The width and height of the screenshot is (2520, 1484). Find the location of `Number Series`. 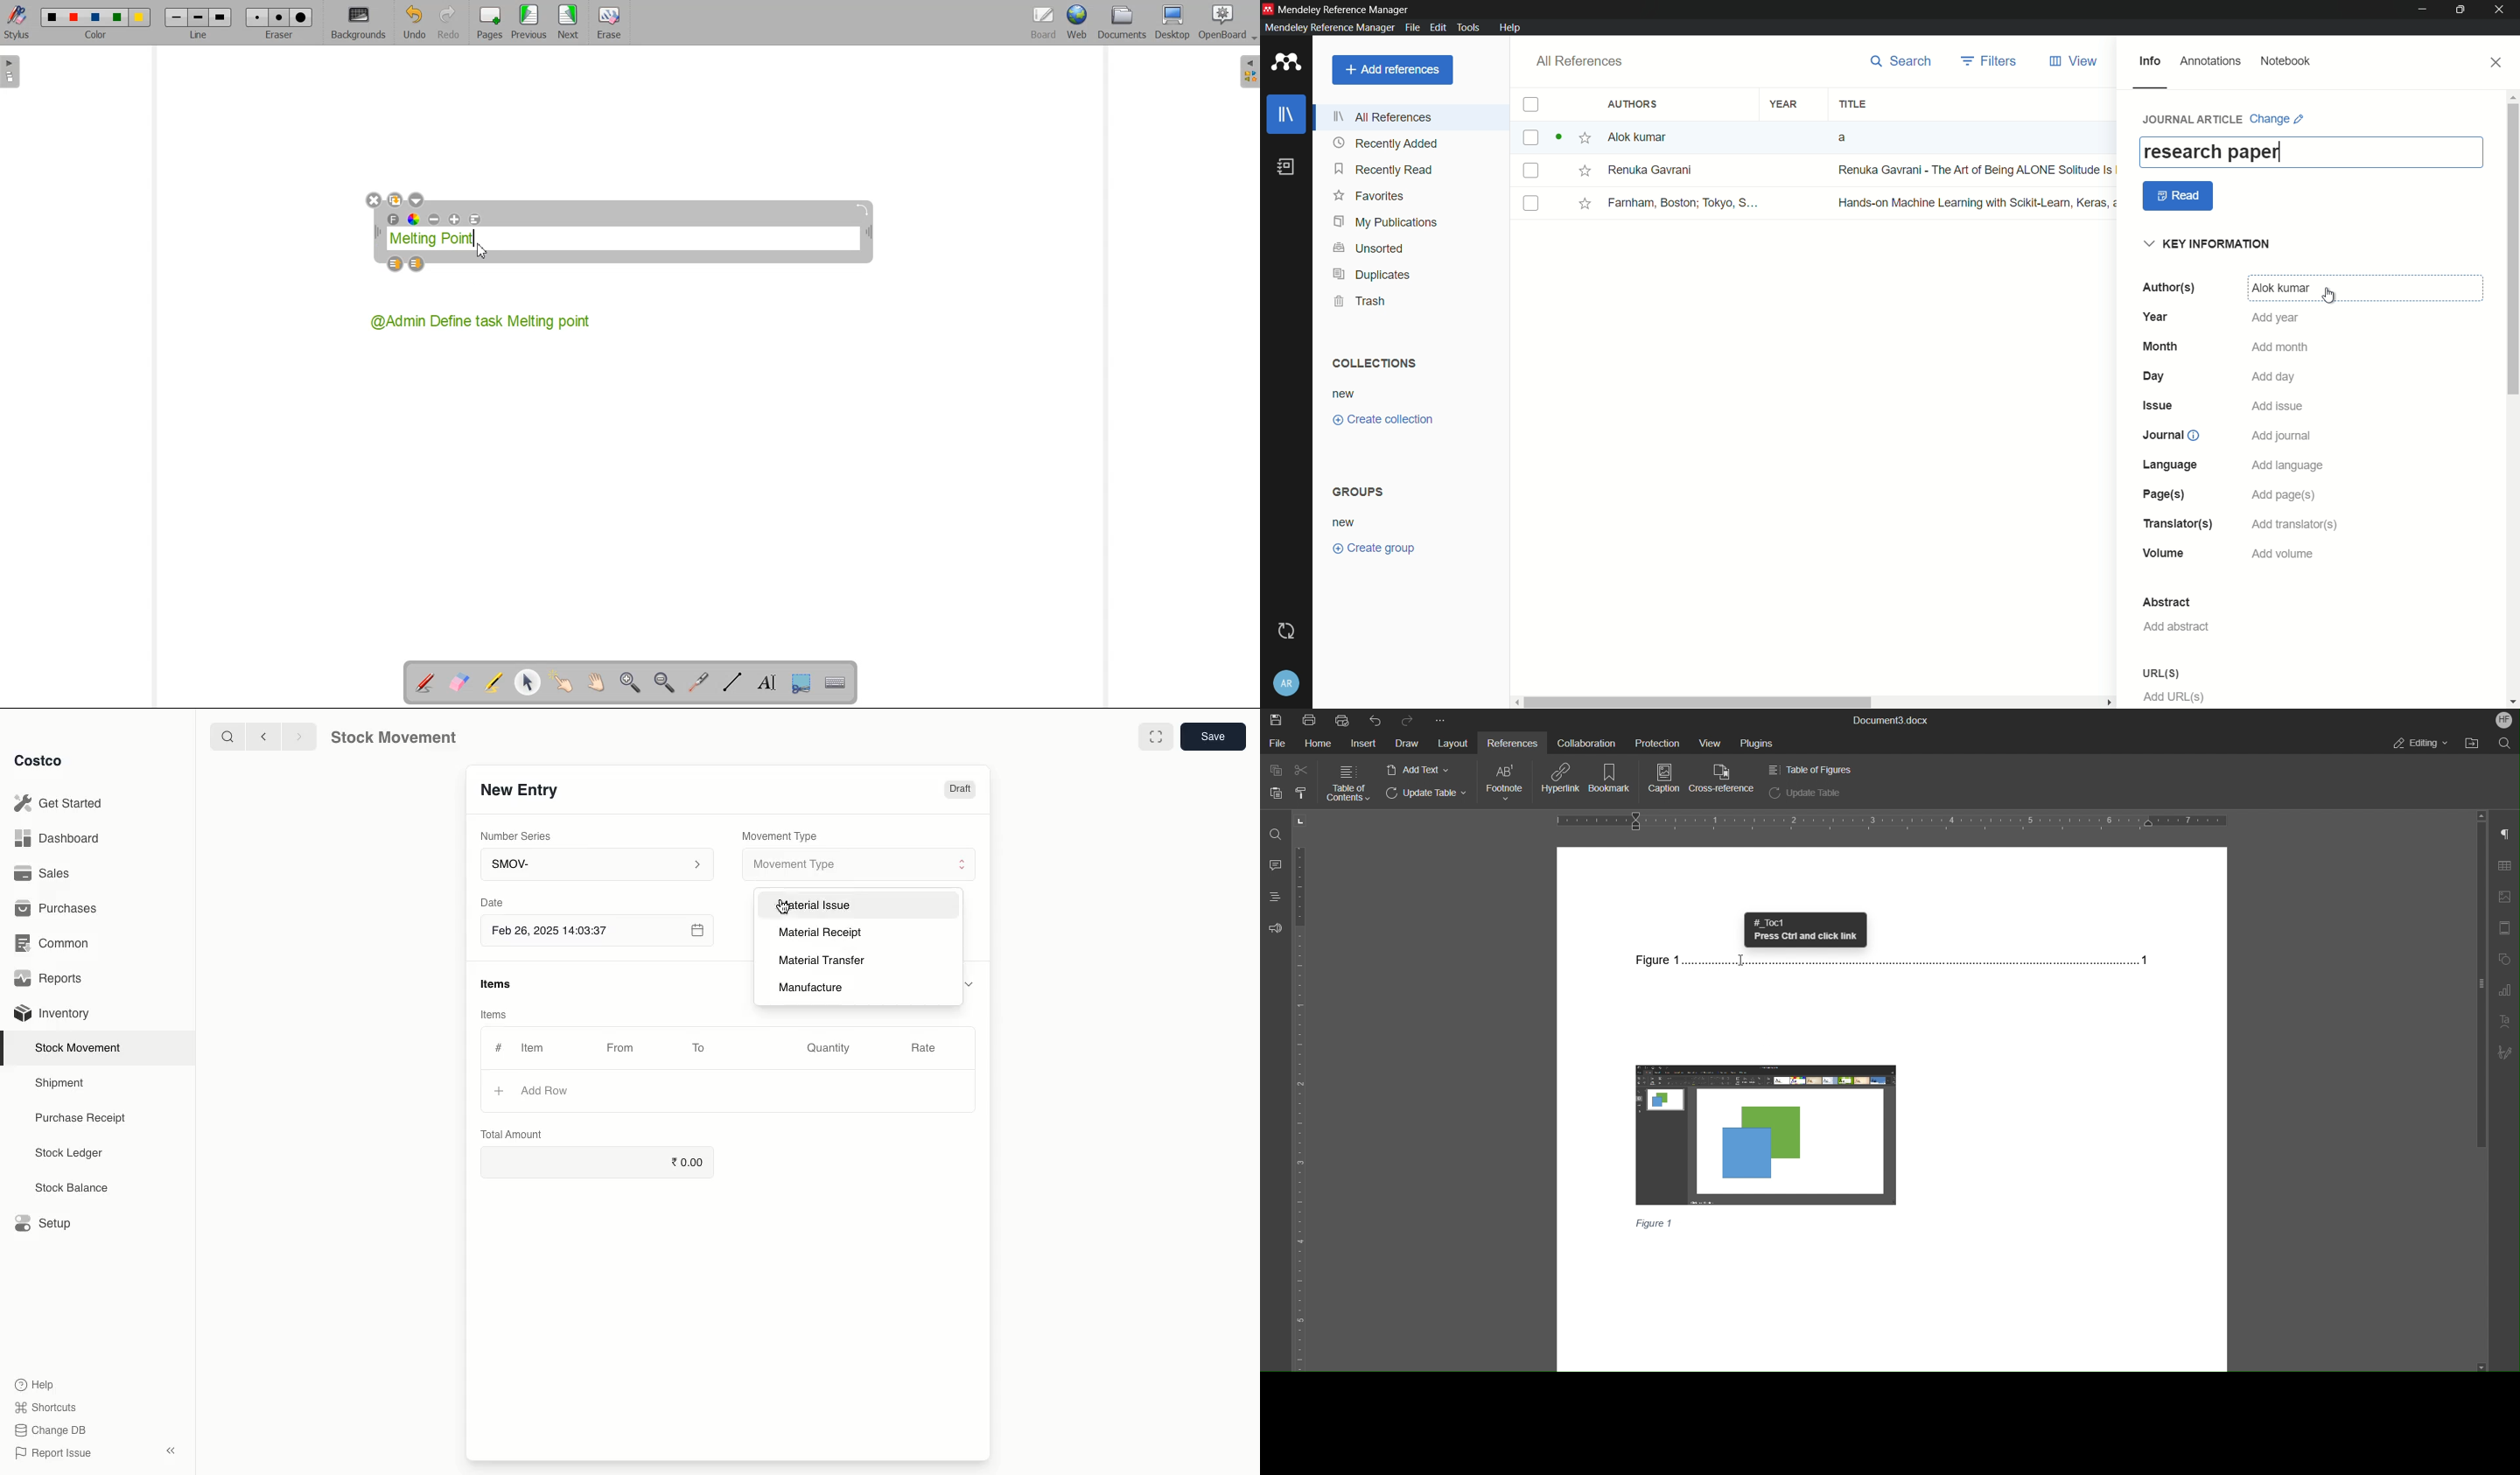

Number Series is located at coordinates (522, 839).